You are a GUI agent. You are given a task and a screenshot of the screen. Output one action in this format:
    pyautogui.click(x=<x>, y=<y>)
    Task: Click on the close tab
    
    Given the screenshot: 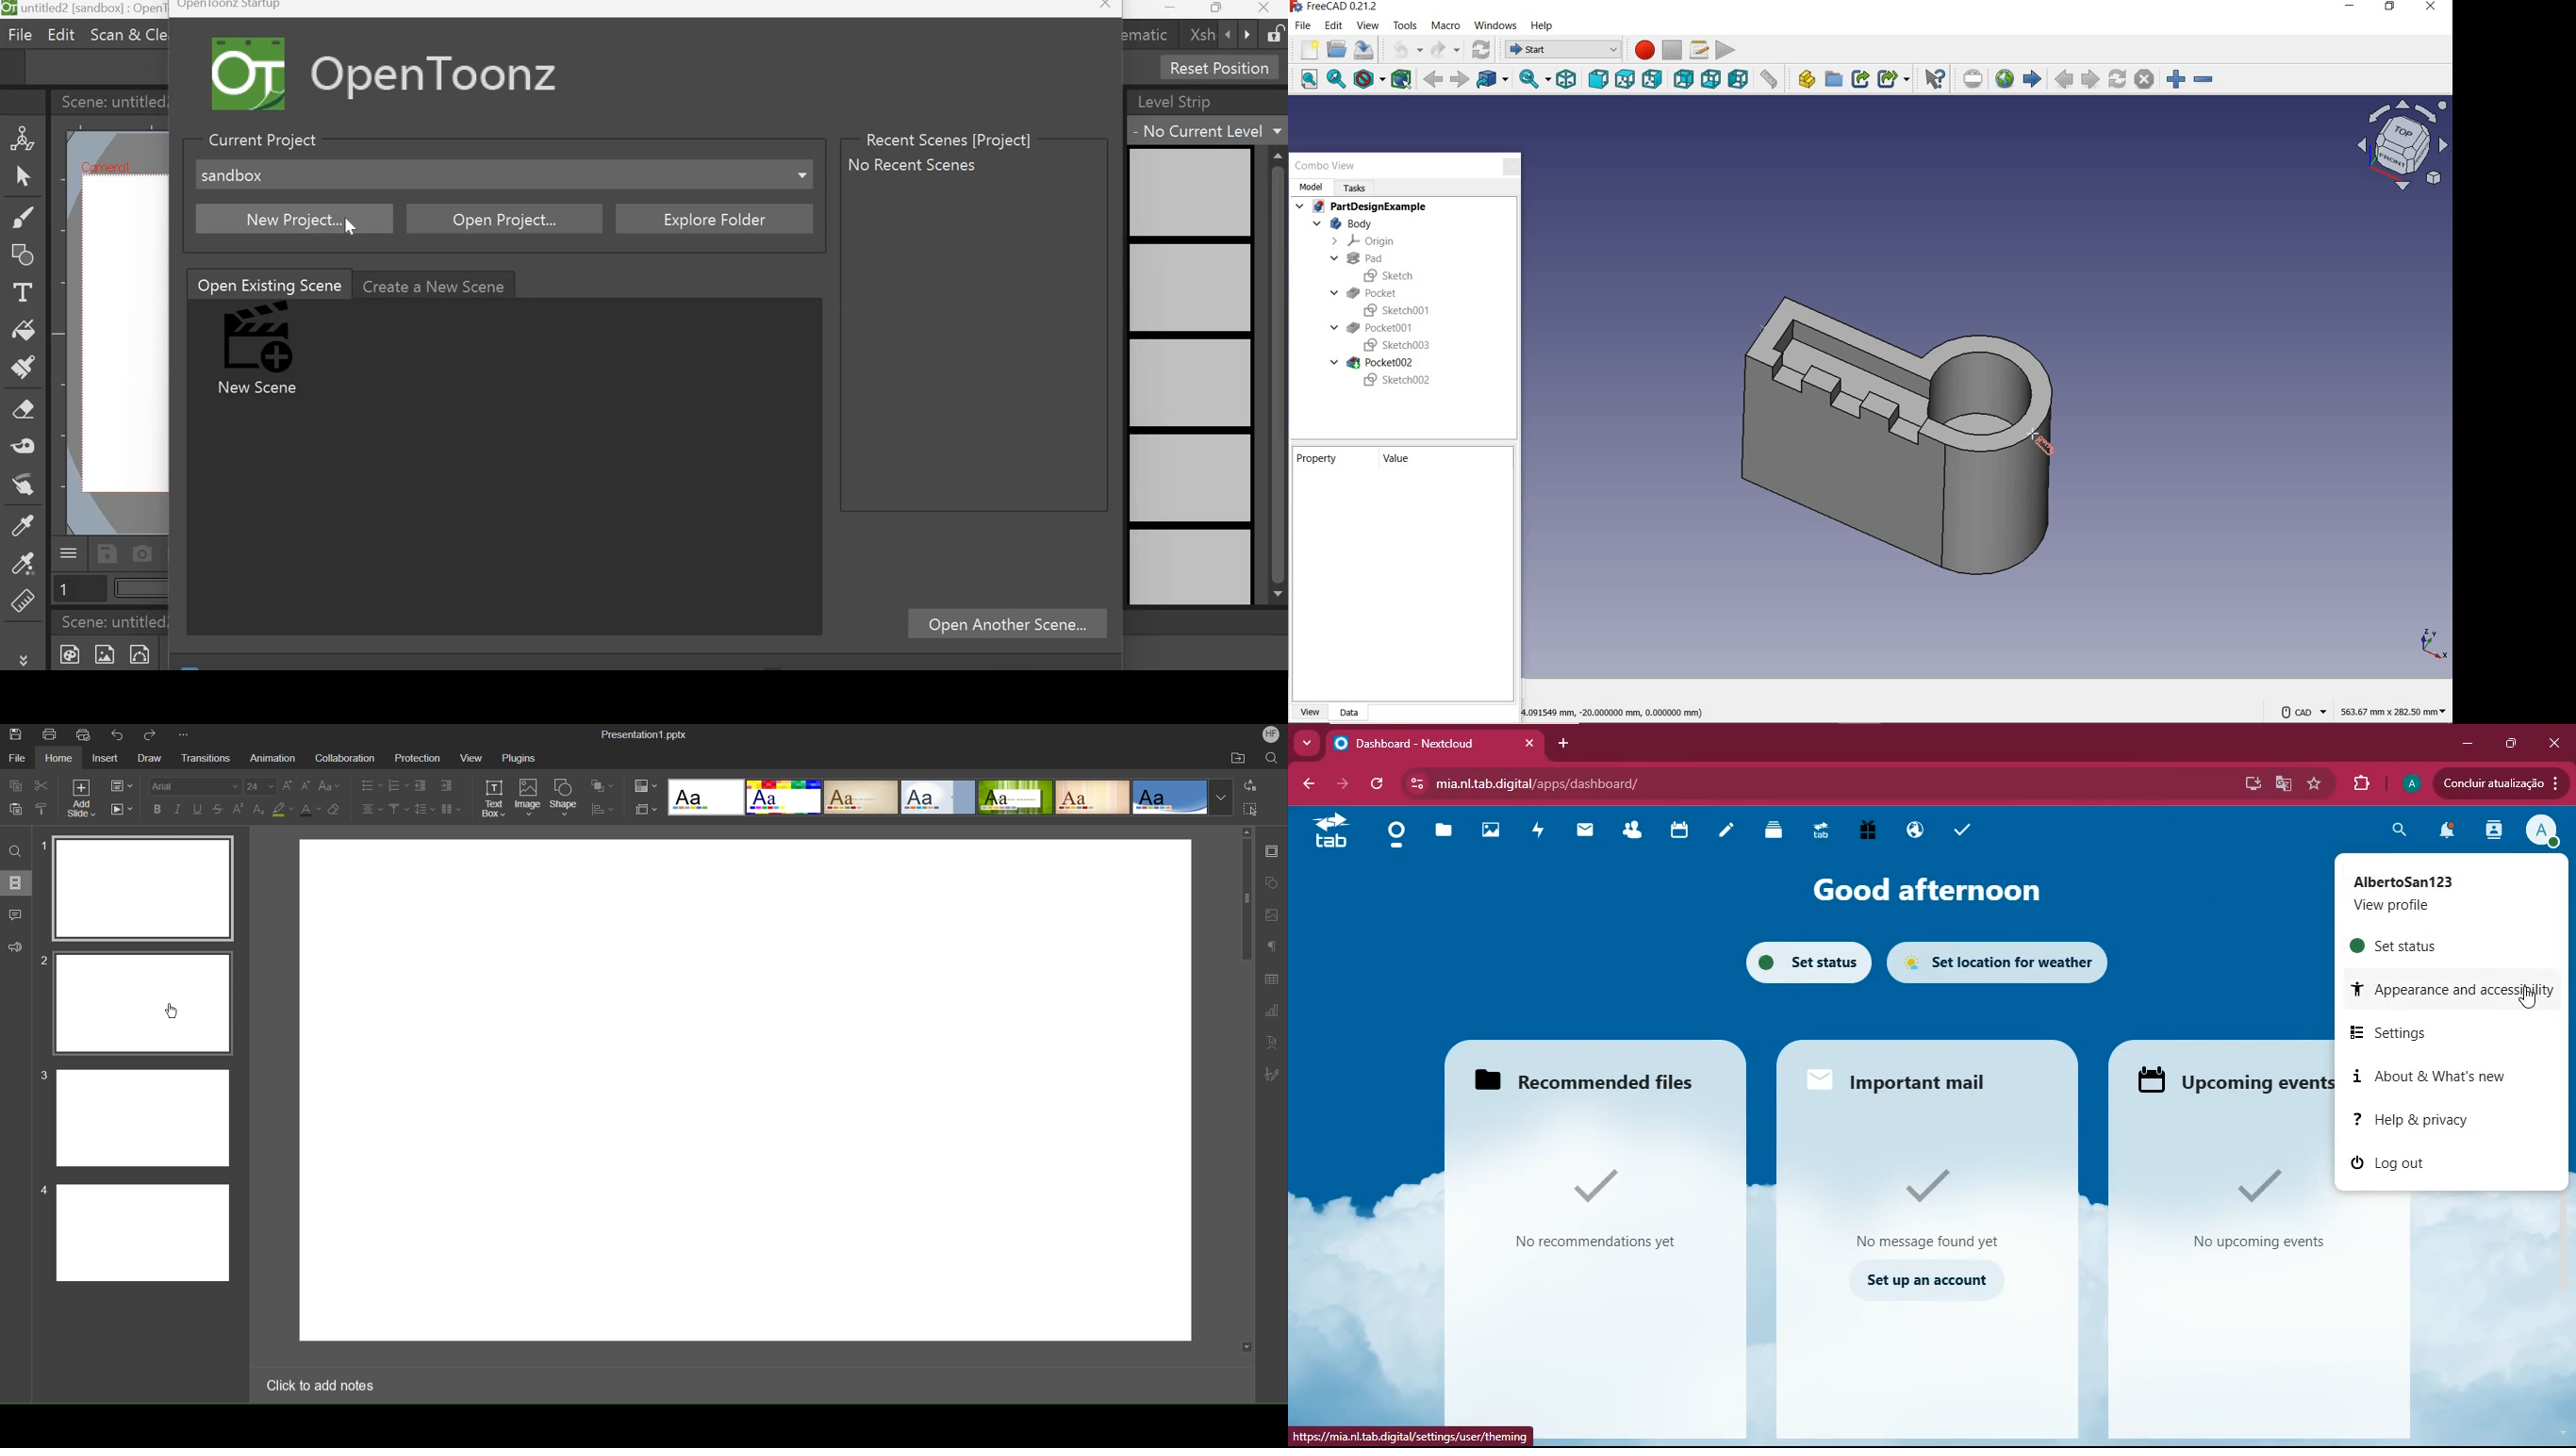 What is the action you would take?
    pyautogui.click(x=1530, y=742)
    